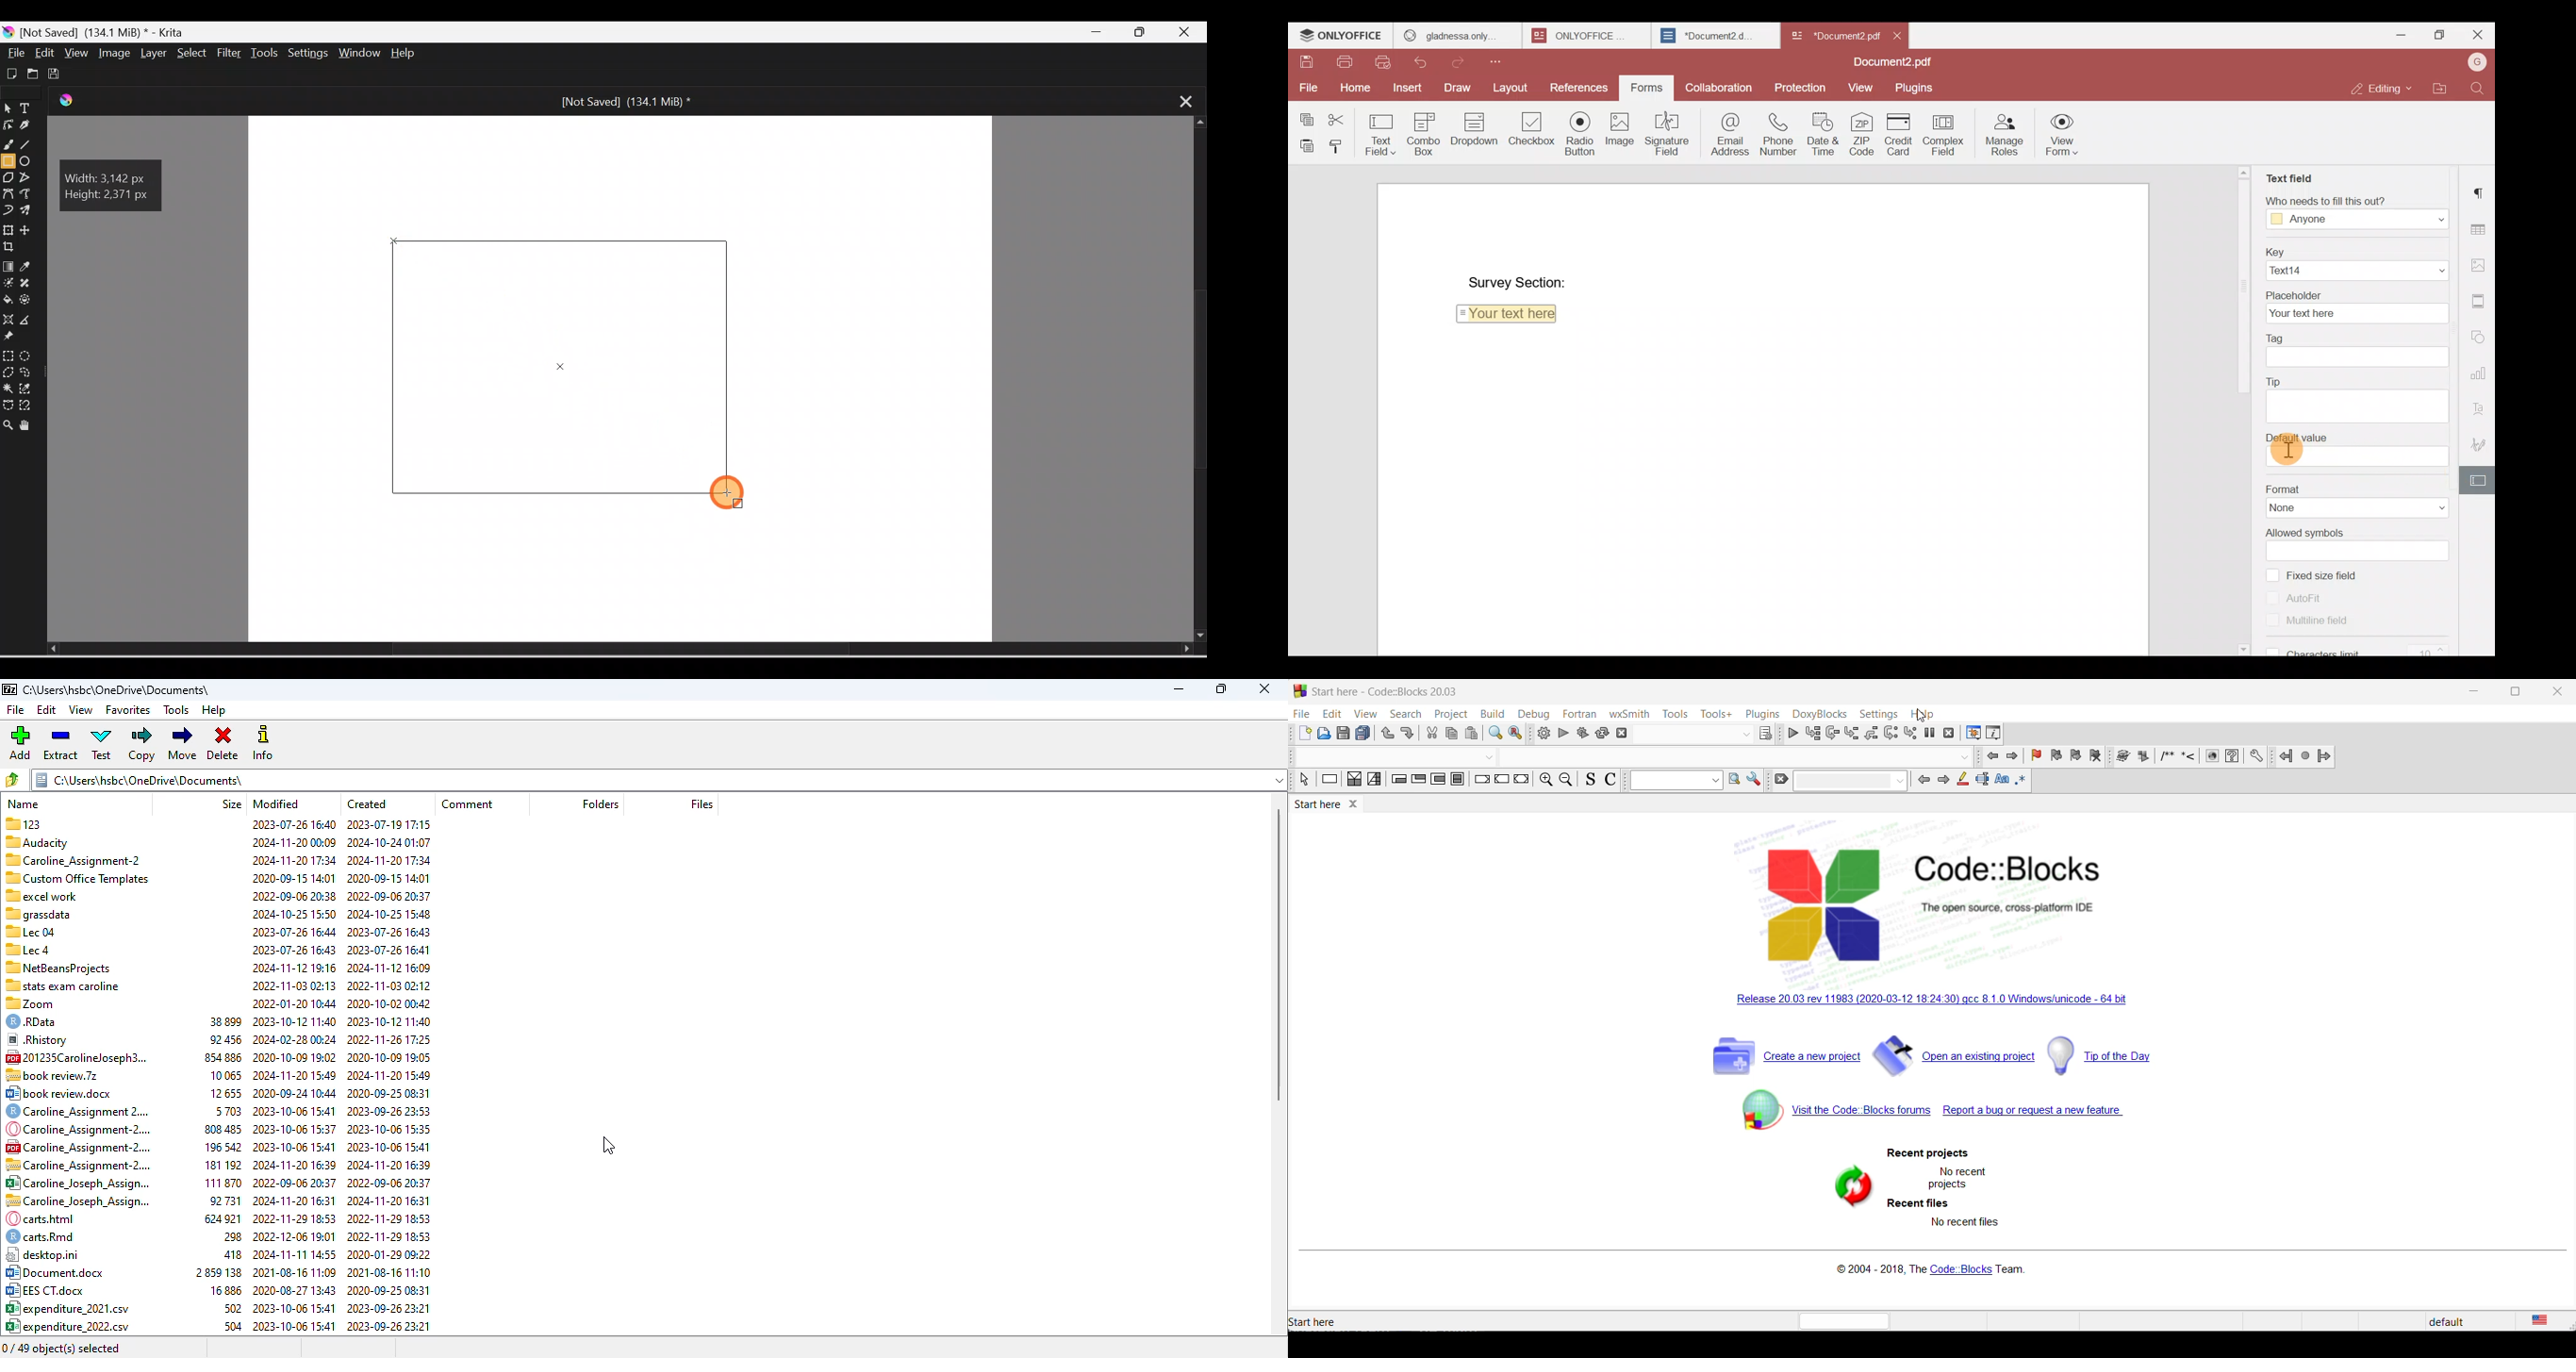 Image resolution: width=2576 pixels, height=1372 pixels. I want to click on next bookmark, so click(2075, 756).